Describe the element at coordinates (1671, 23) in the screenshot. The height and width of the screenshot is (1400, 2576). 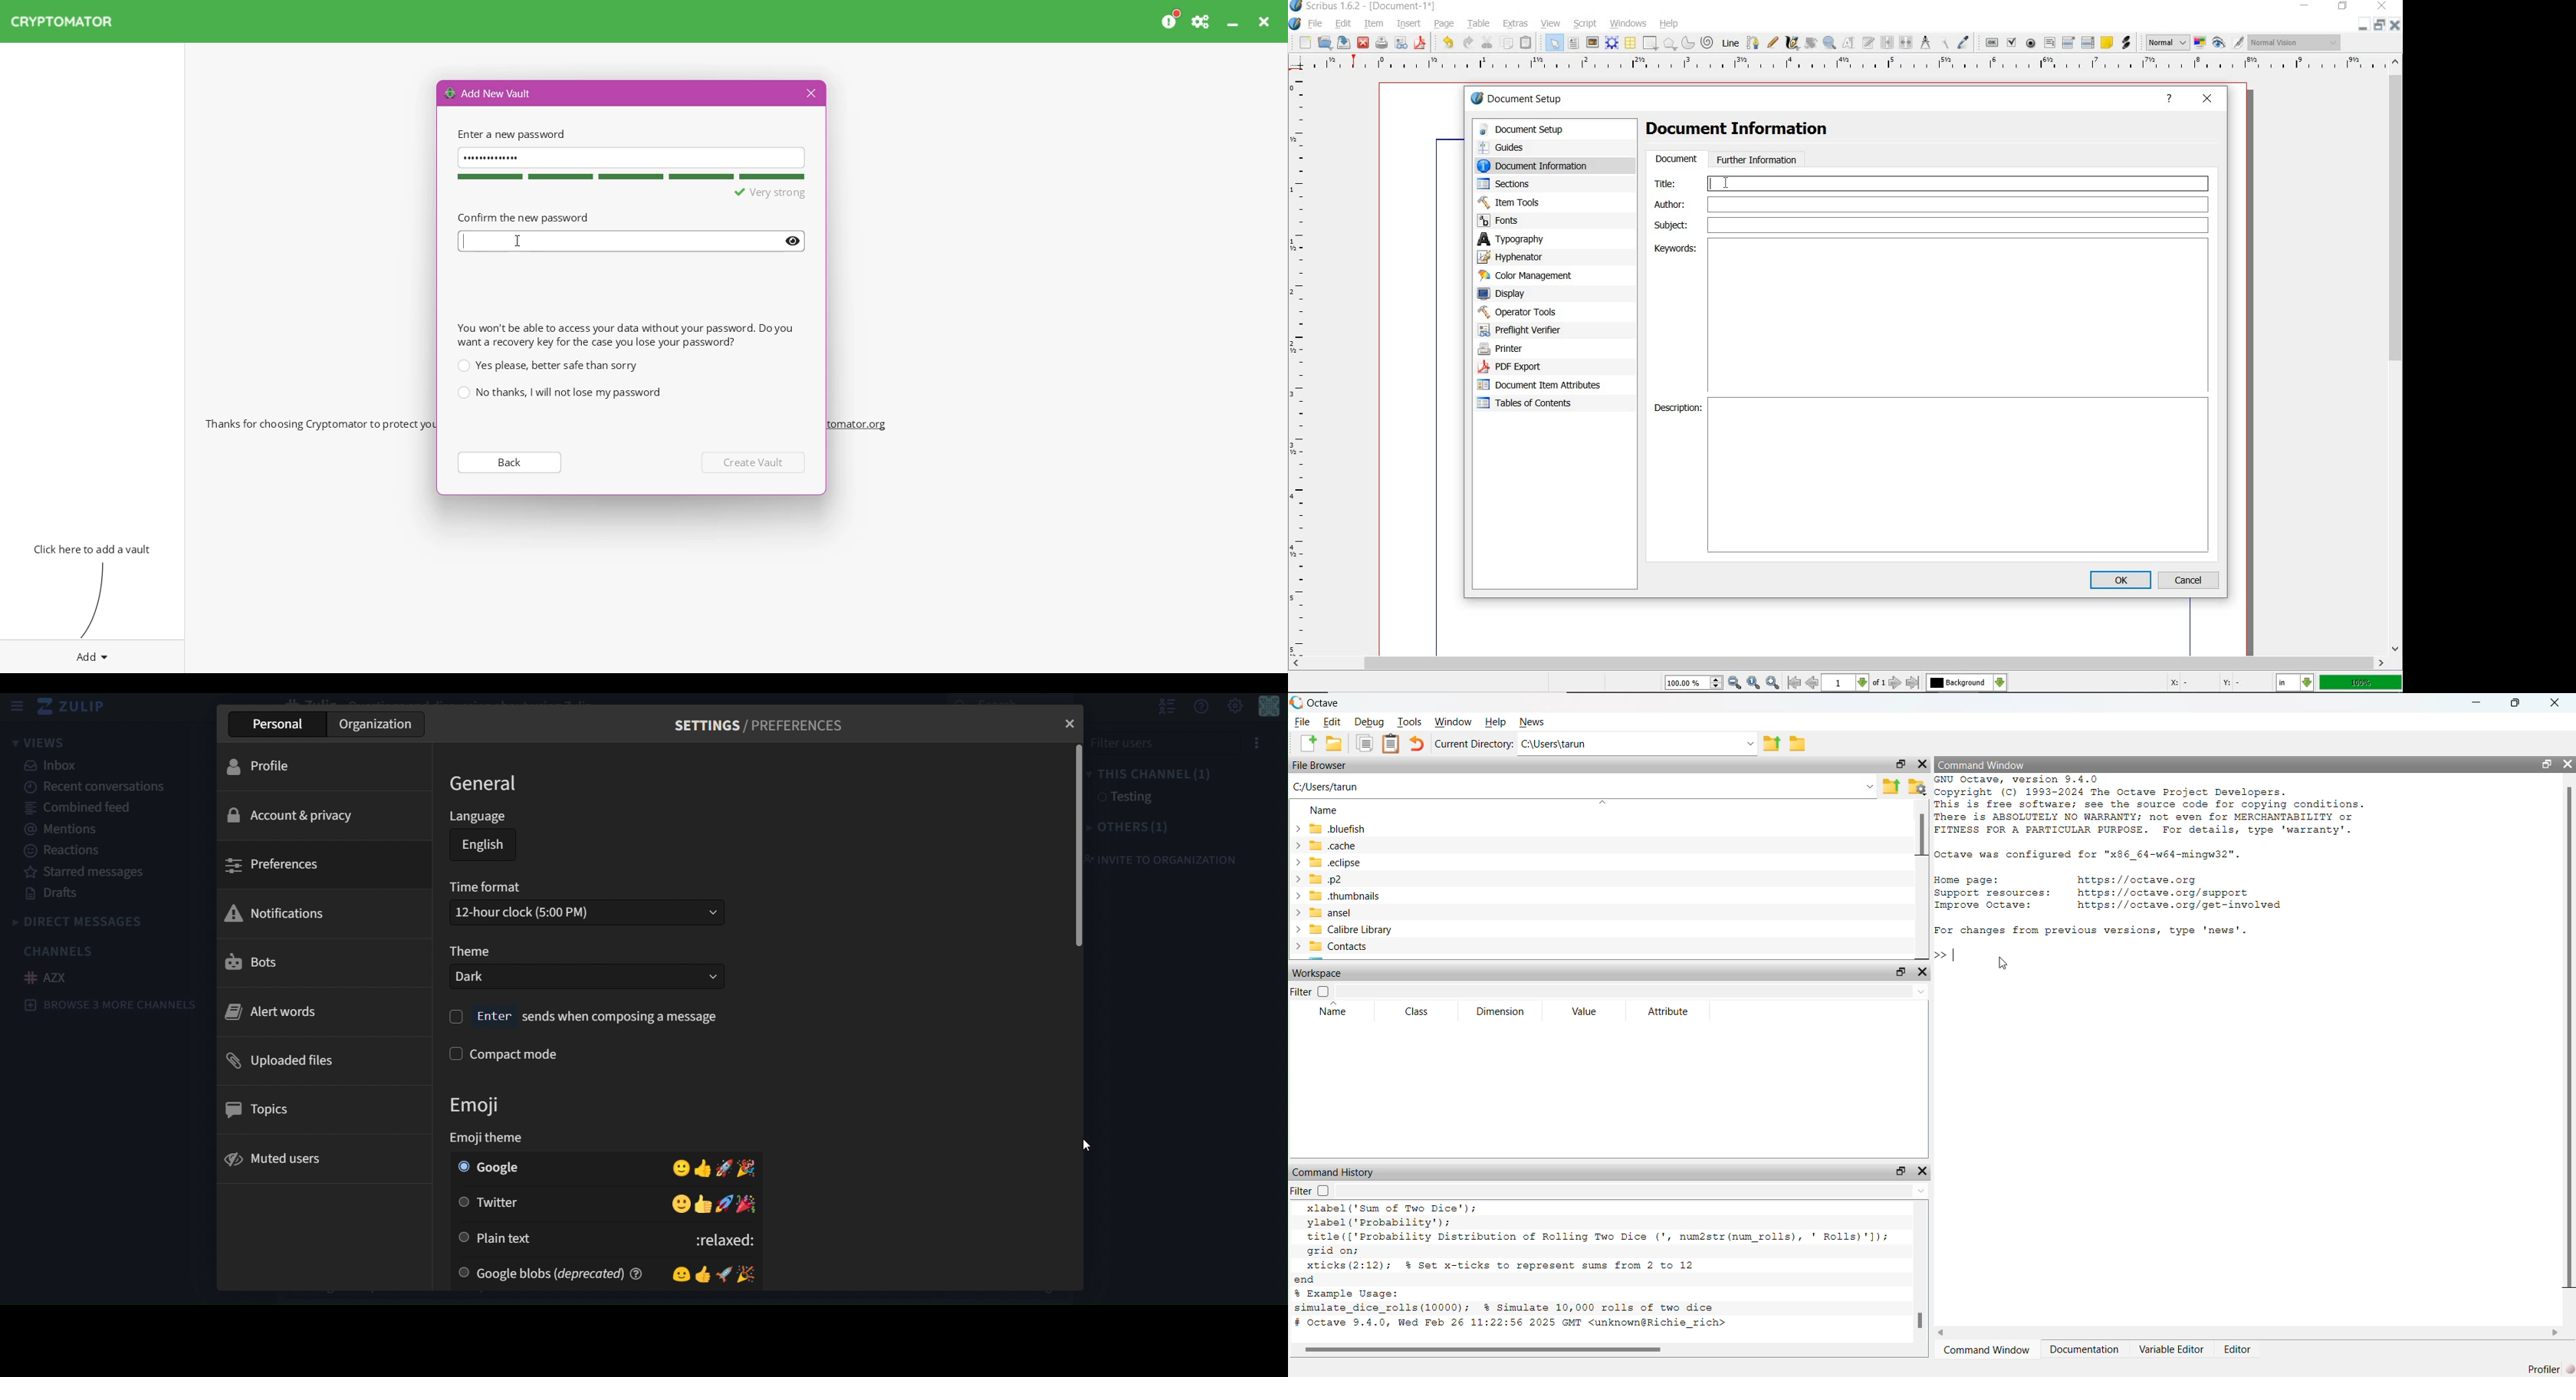
I see `help` at that location.